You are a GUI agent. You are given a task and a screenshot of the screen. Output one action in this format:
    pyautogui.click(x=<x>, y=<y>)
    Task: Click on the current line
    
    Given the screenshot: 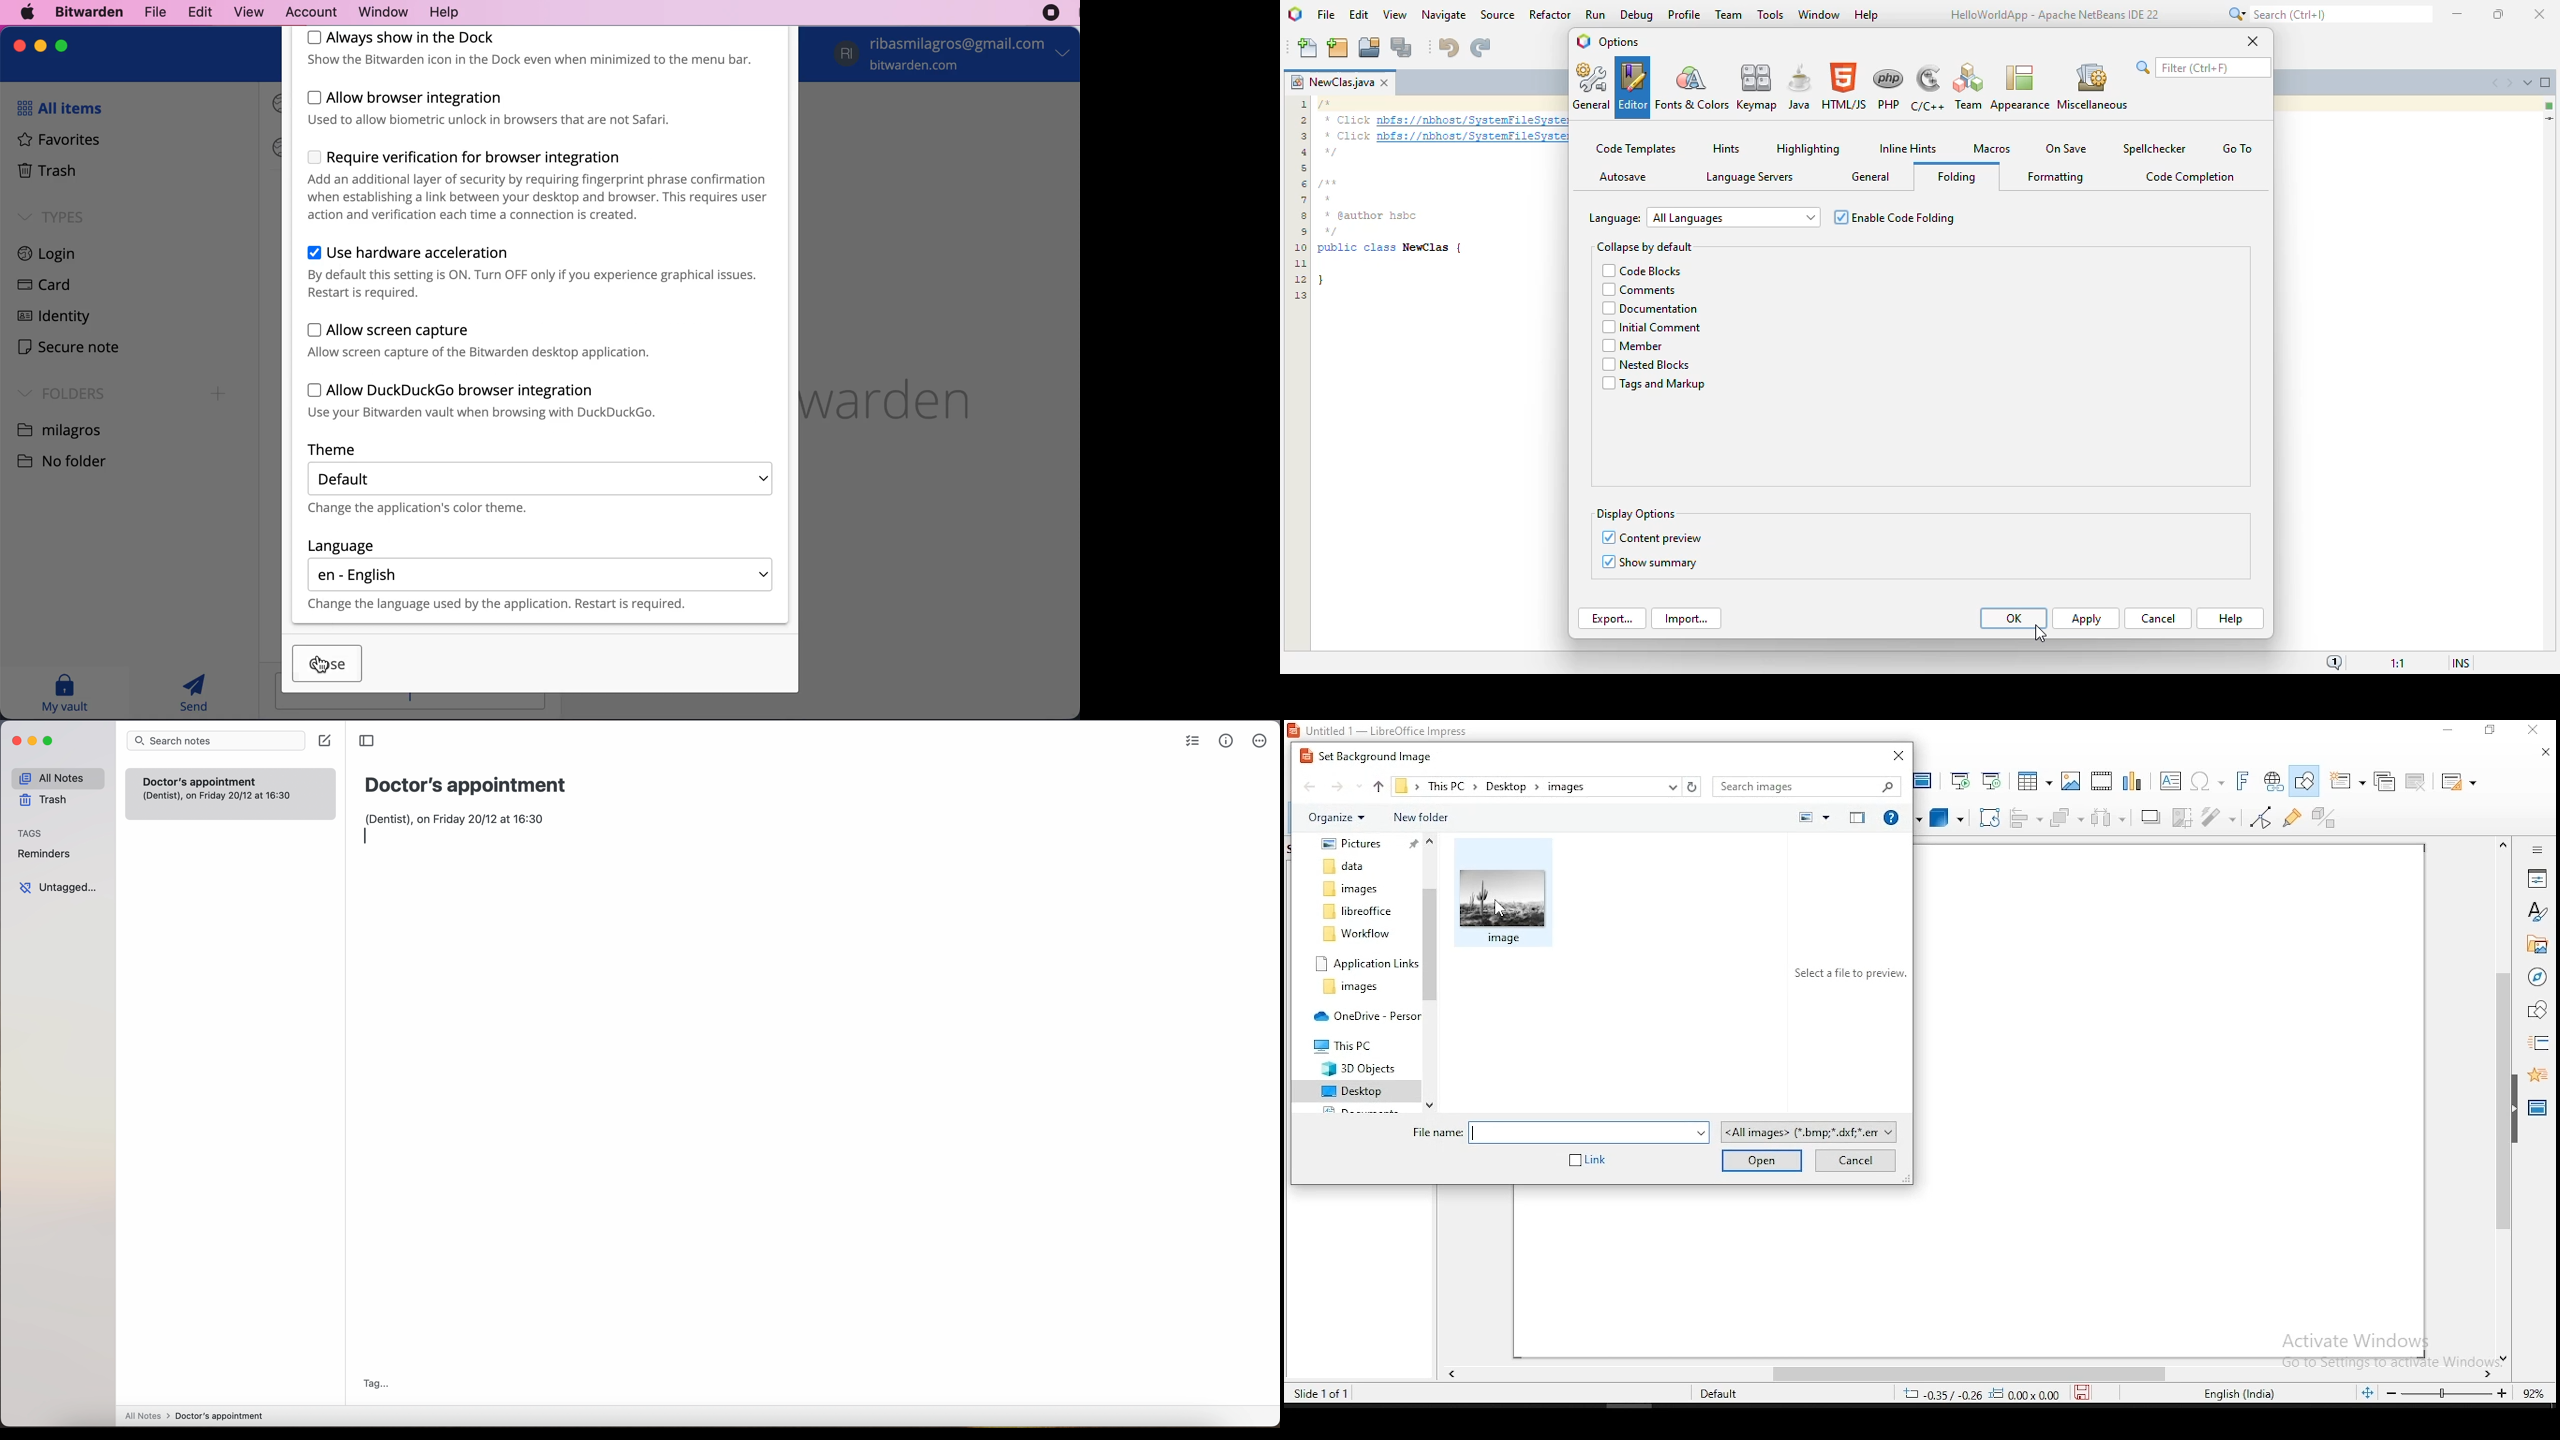 What is the action you would take?
    pyautogui.click(x=2549, y=118)
    